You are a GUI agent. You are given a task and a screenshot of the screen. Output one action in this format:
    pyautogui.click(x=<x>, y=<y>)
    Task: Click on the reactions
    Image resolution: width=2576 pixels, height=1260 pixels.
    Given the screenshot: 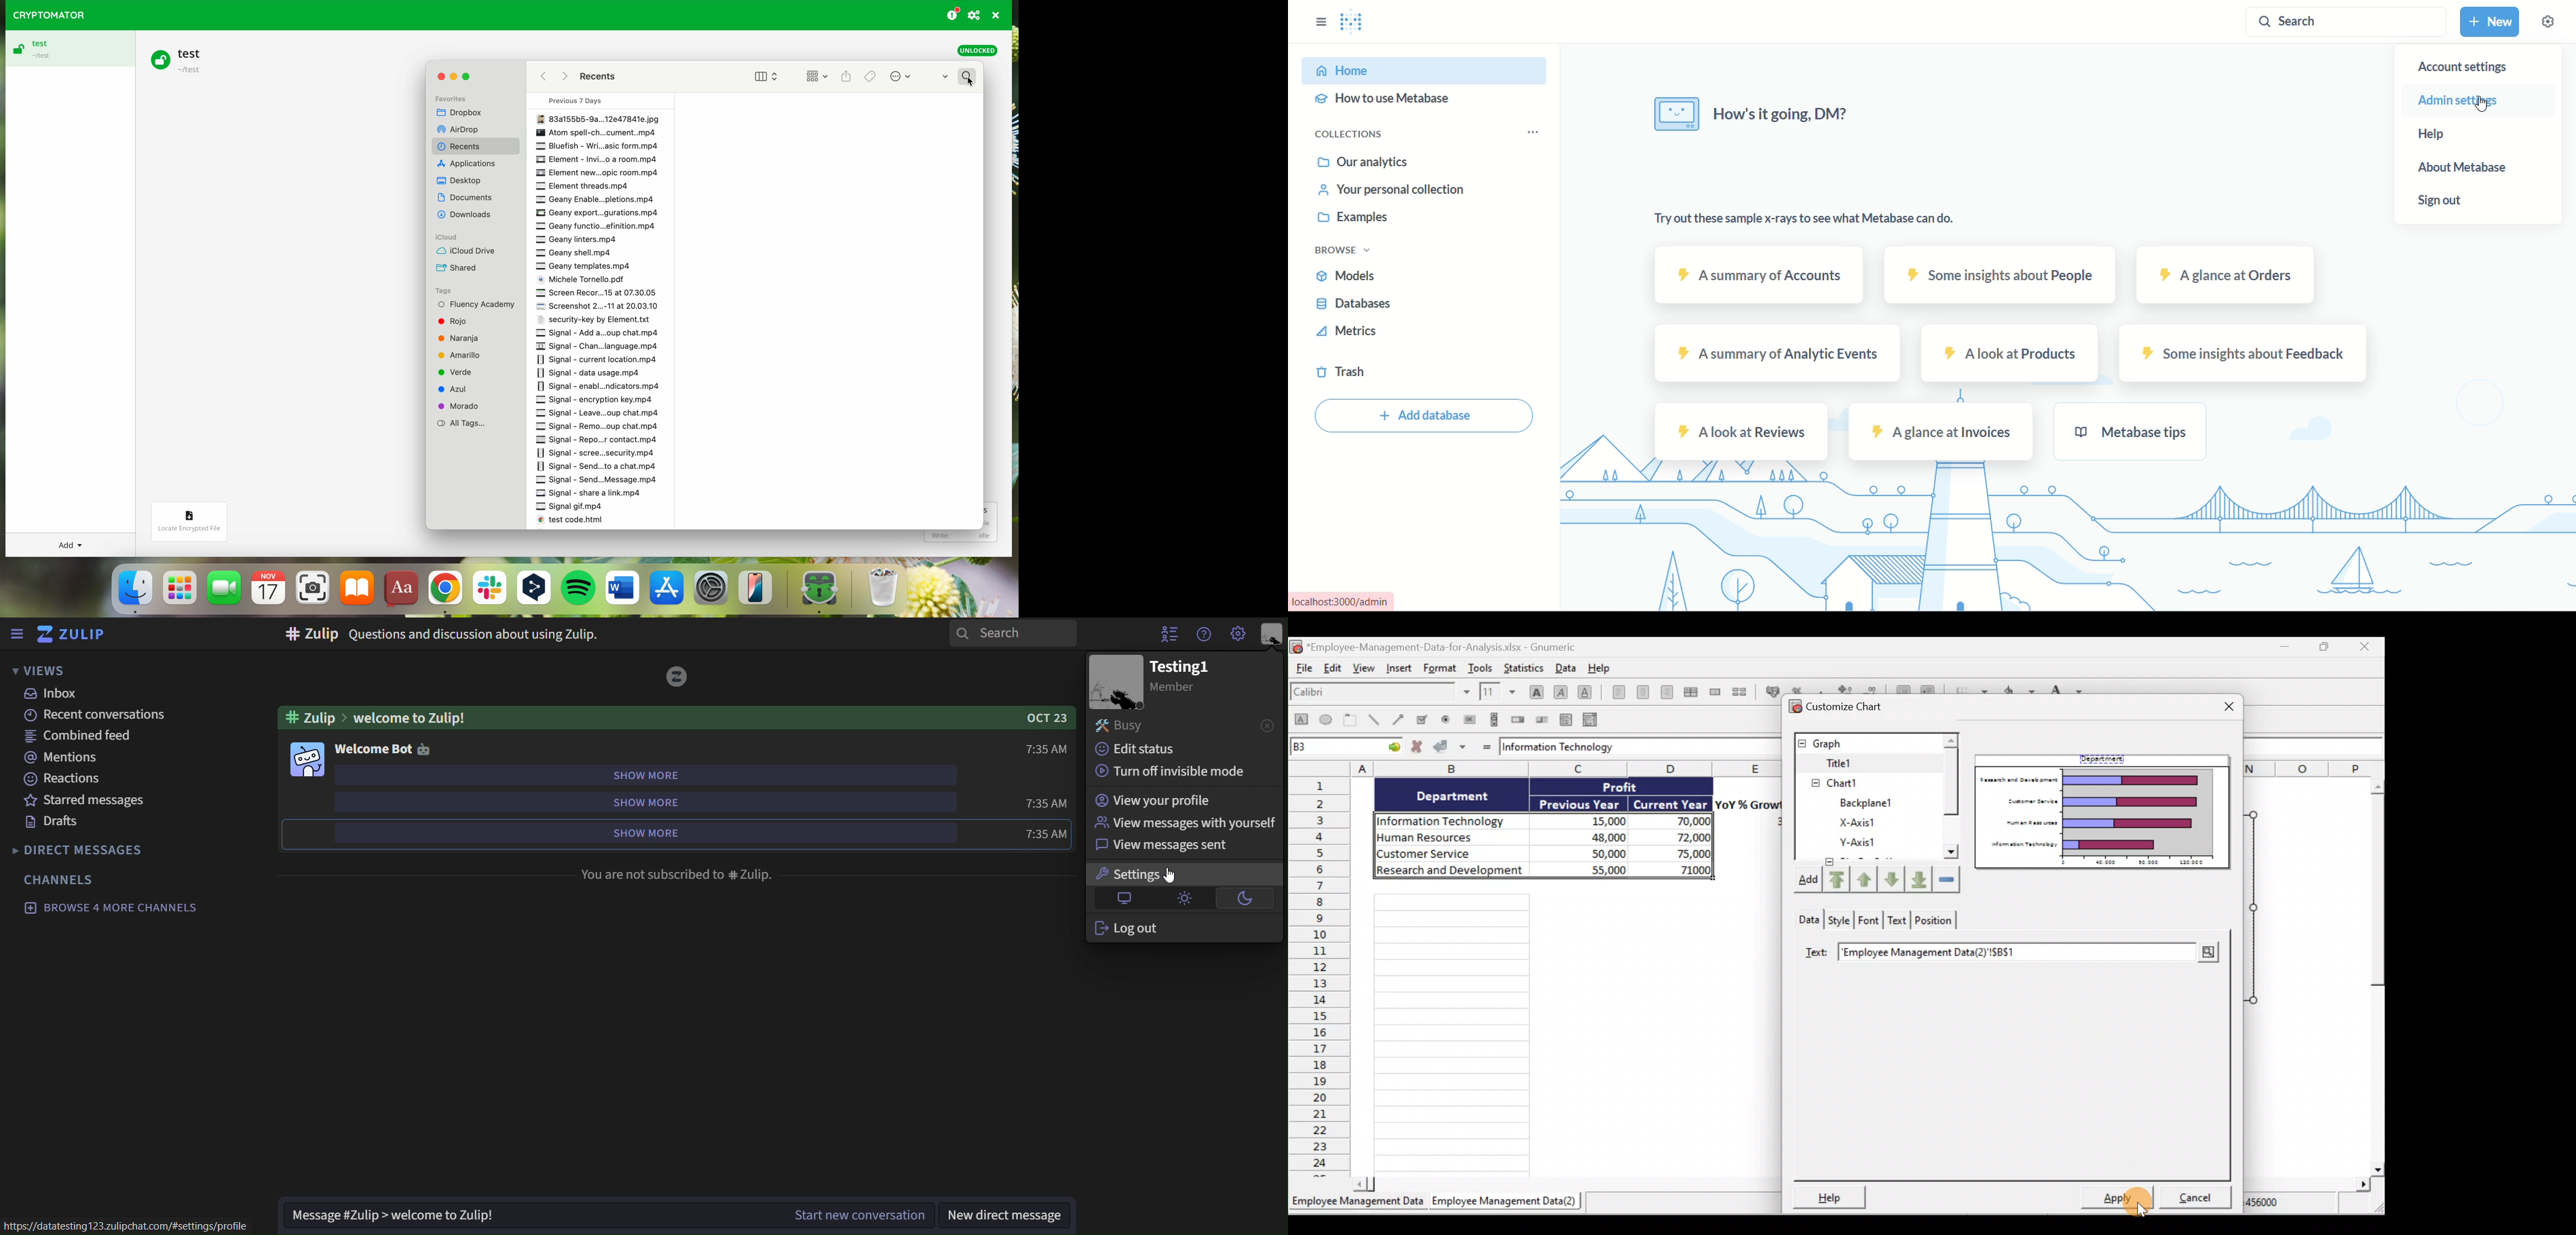 What is the action you would take?
    pyautogui.click(x=60, y=778)
    